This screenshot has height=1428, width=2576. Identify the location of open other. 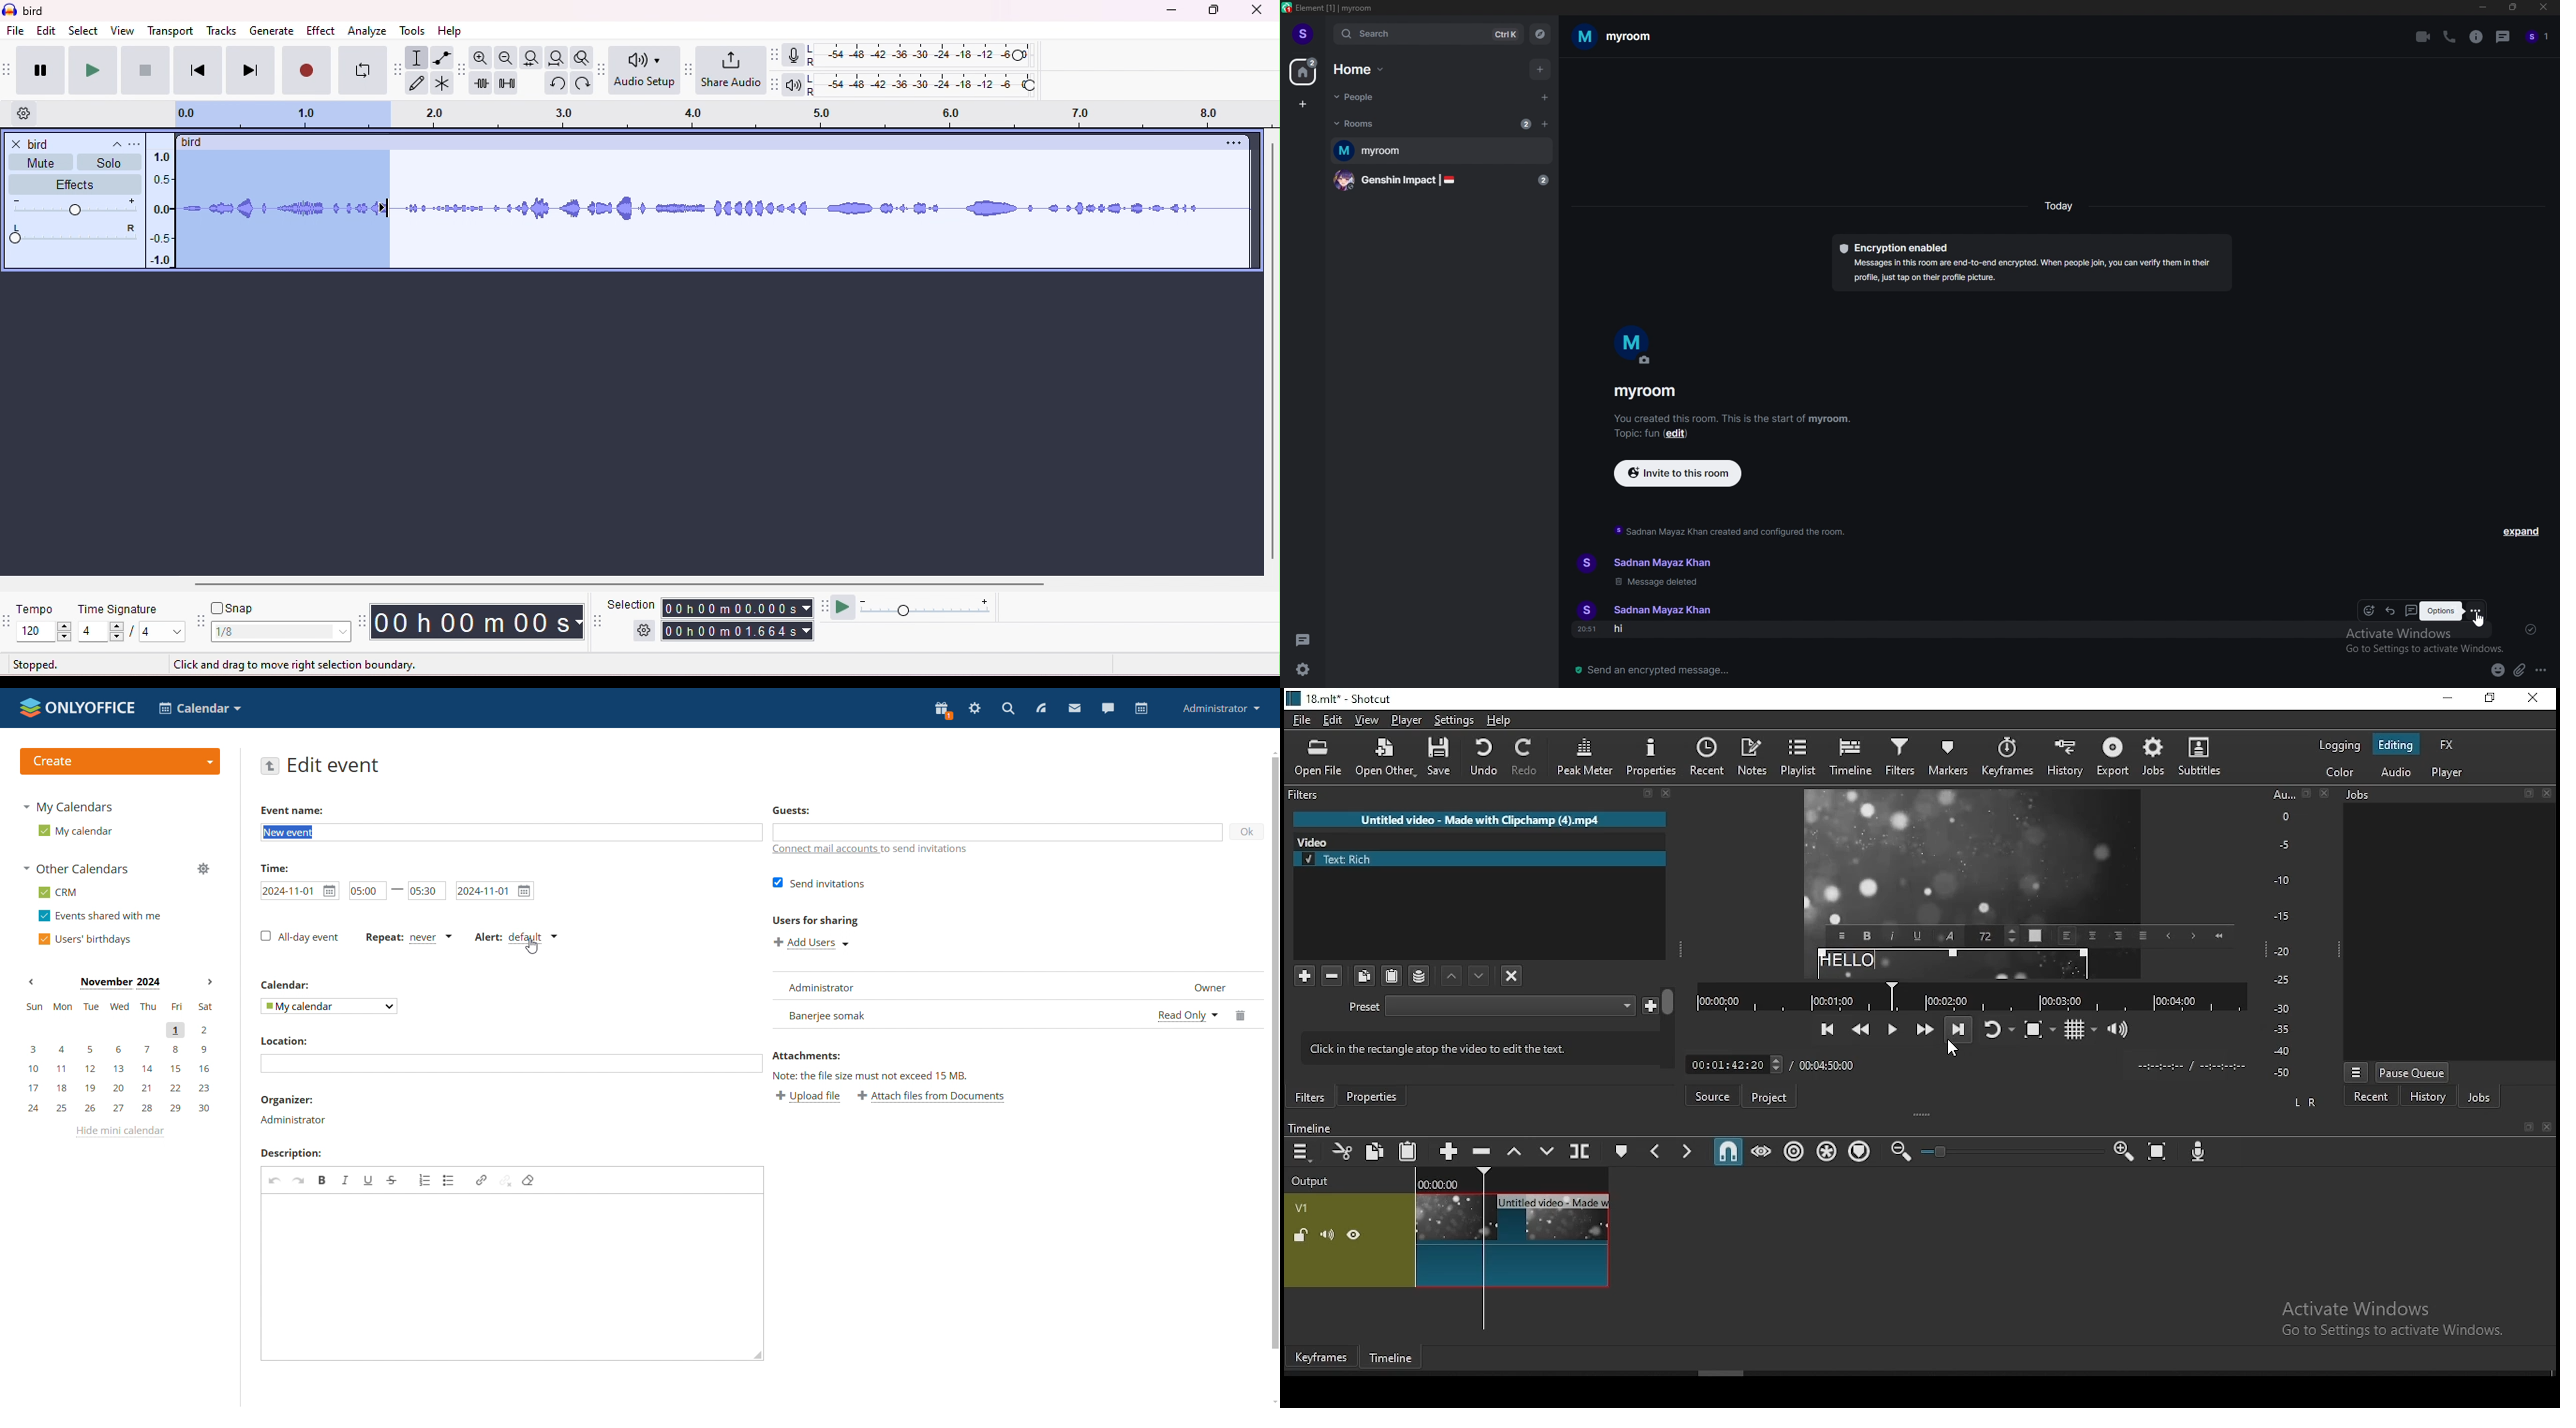
(1384, 758).